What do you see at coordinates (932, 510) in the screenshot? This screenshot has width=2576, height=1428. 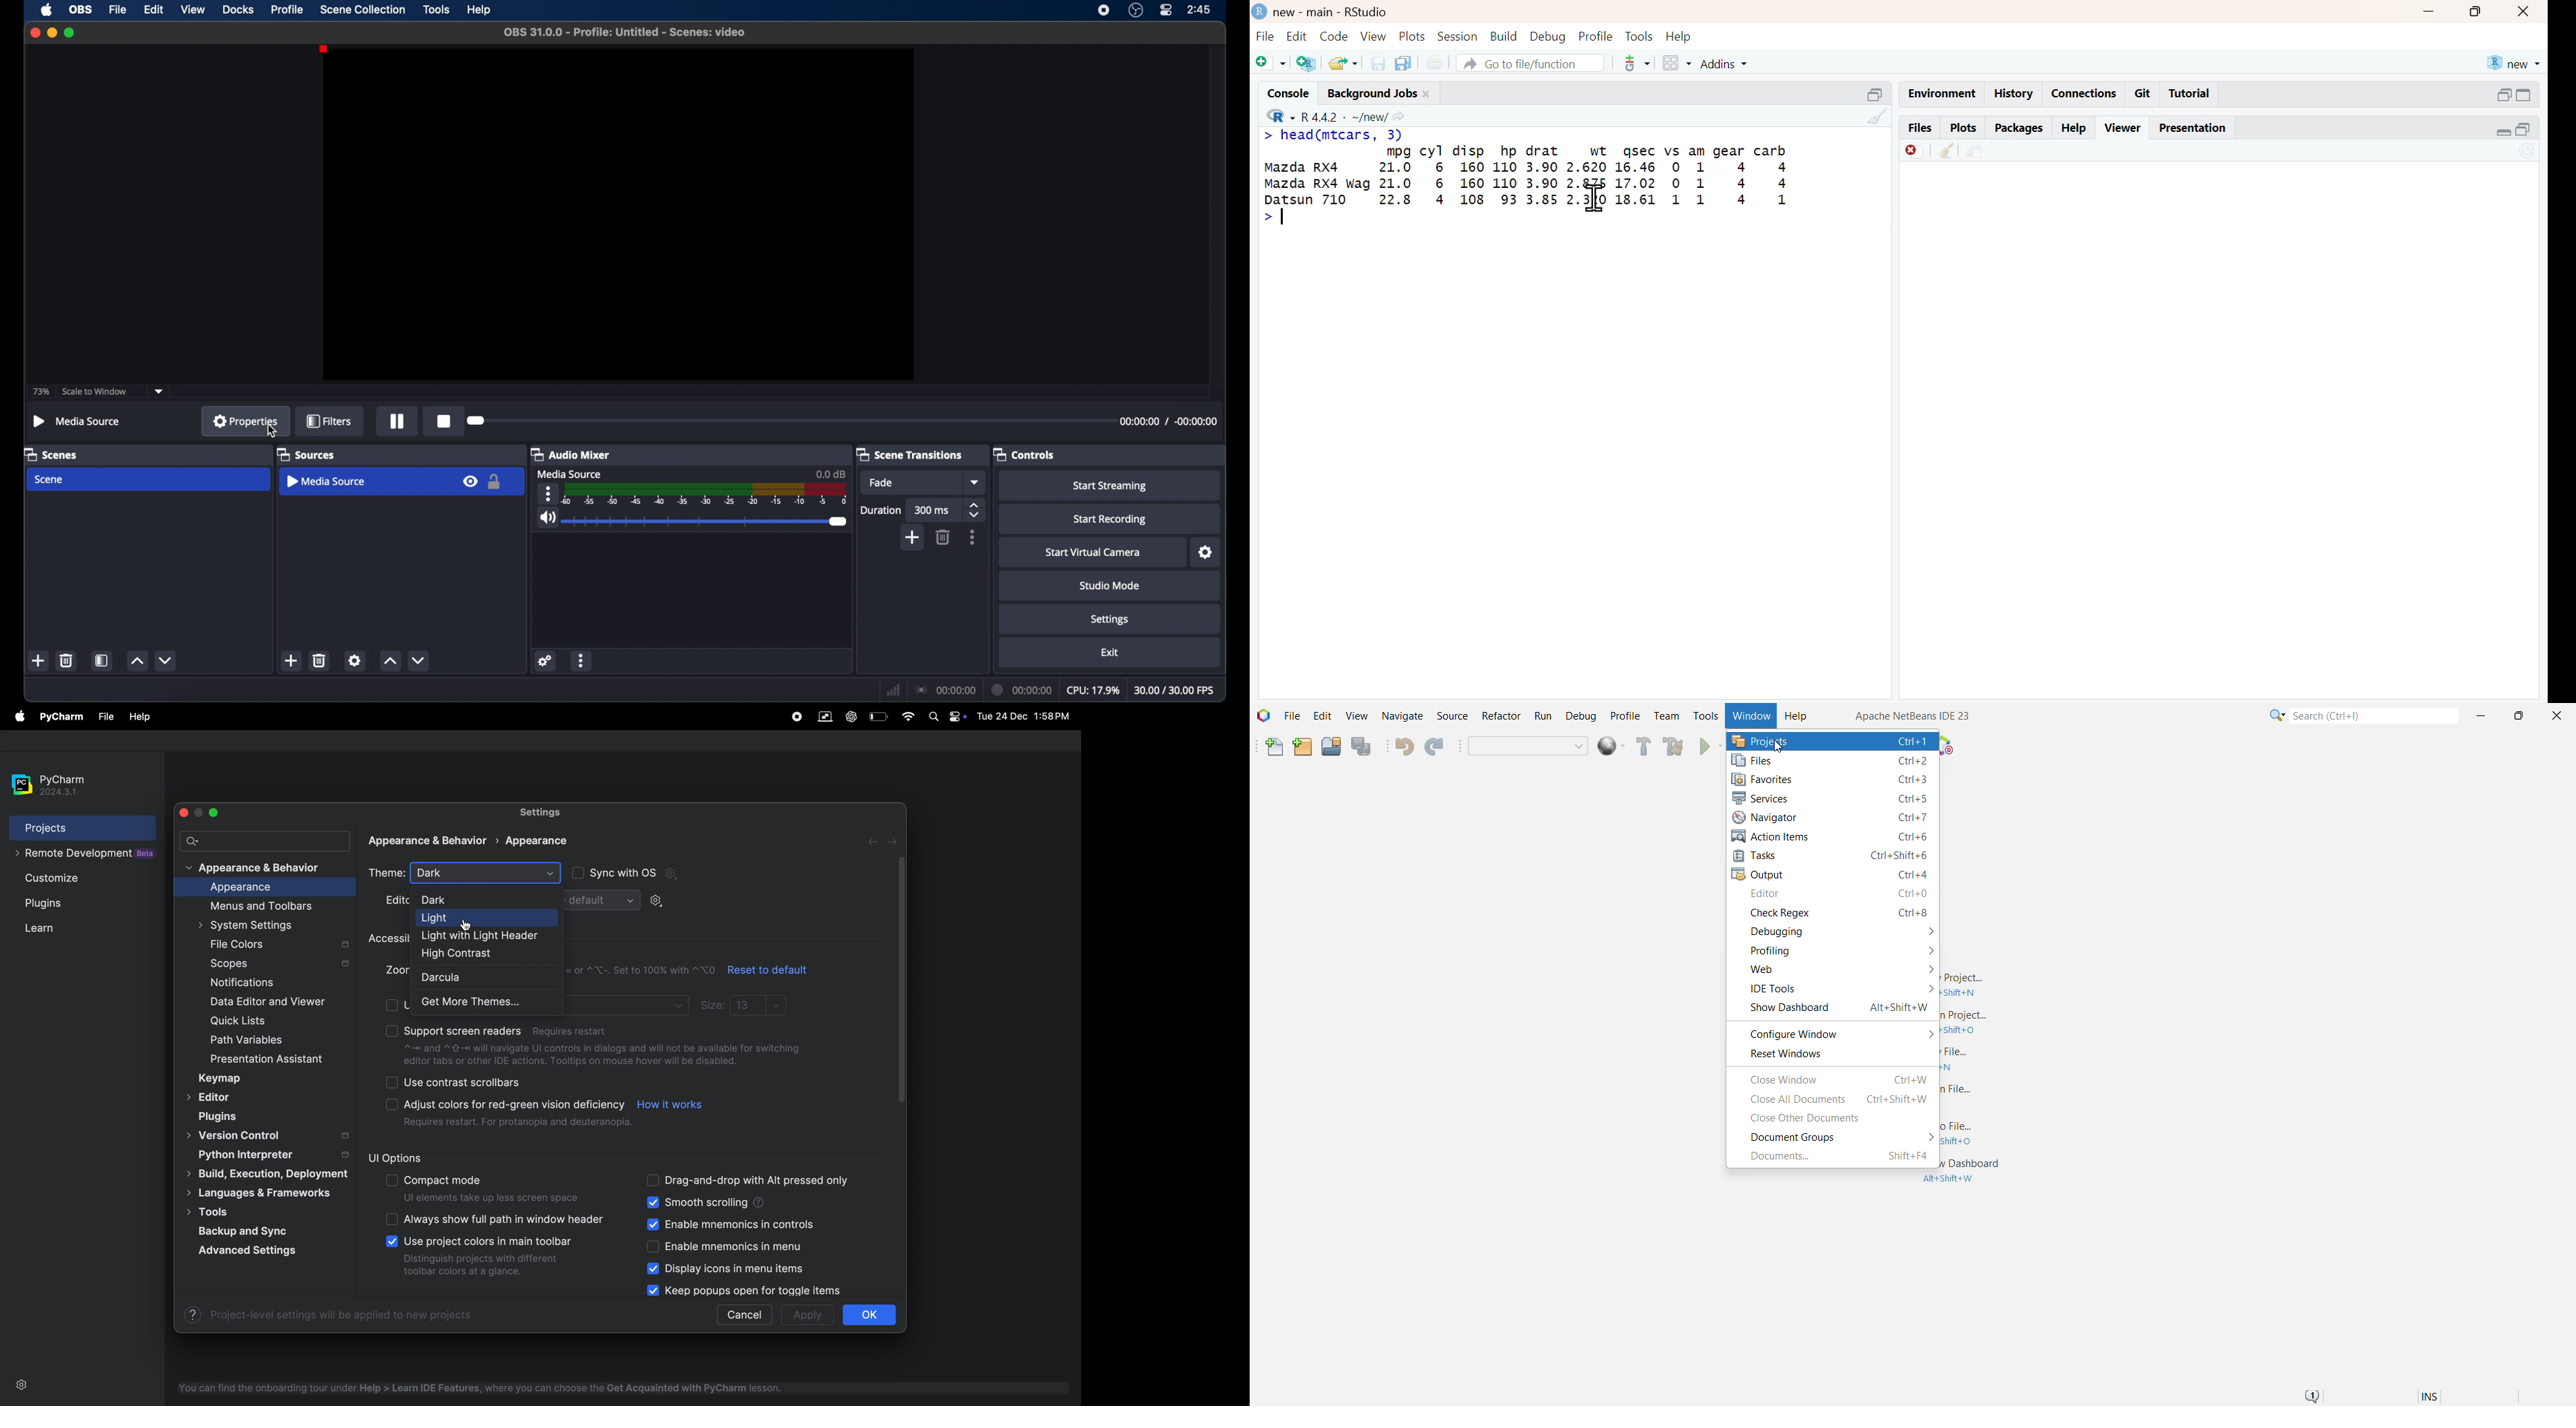 I see `300 ms` at bounding box center [932, 510].